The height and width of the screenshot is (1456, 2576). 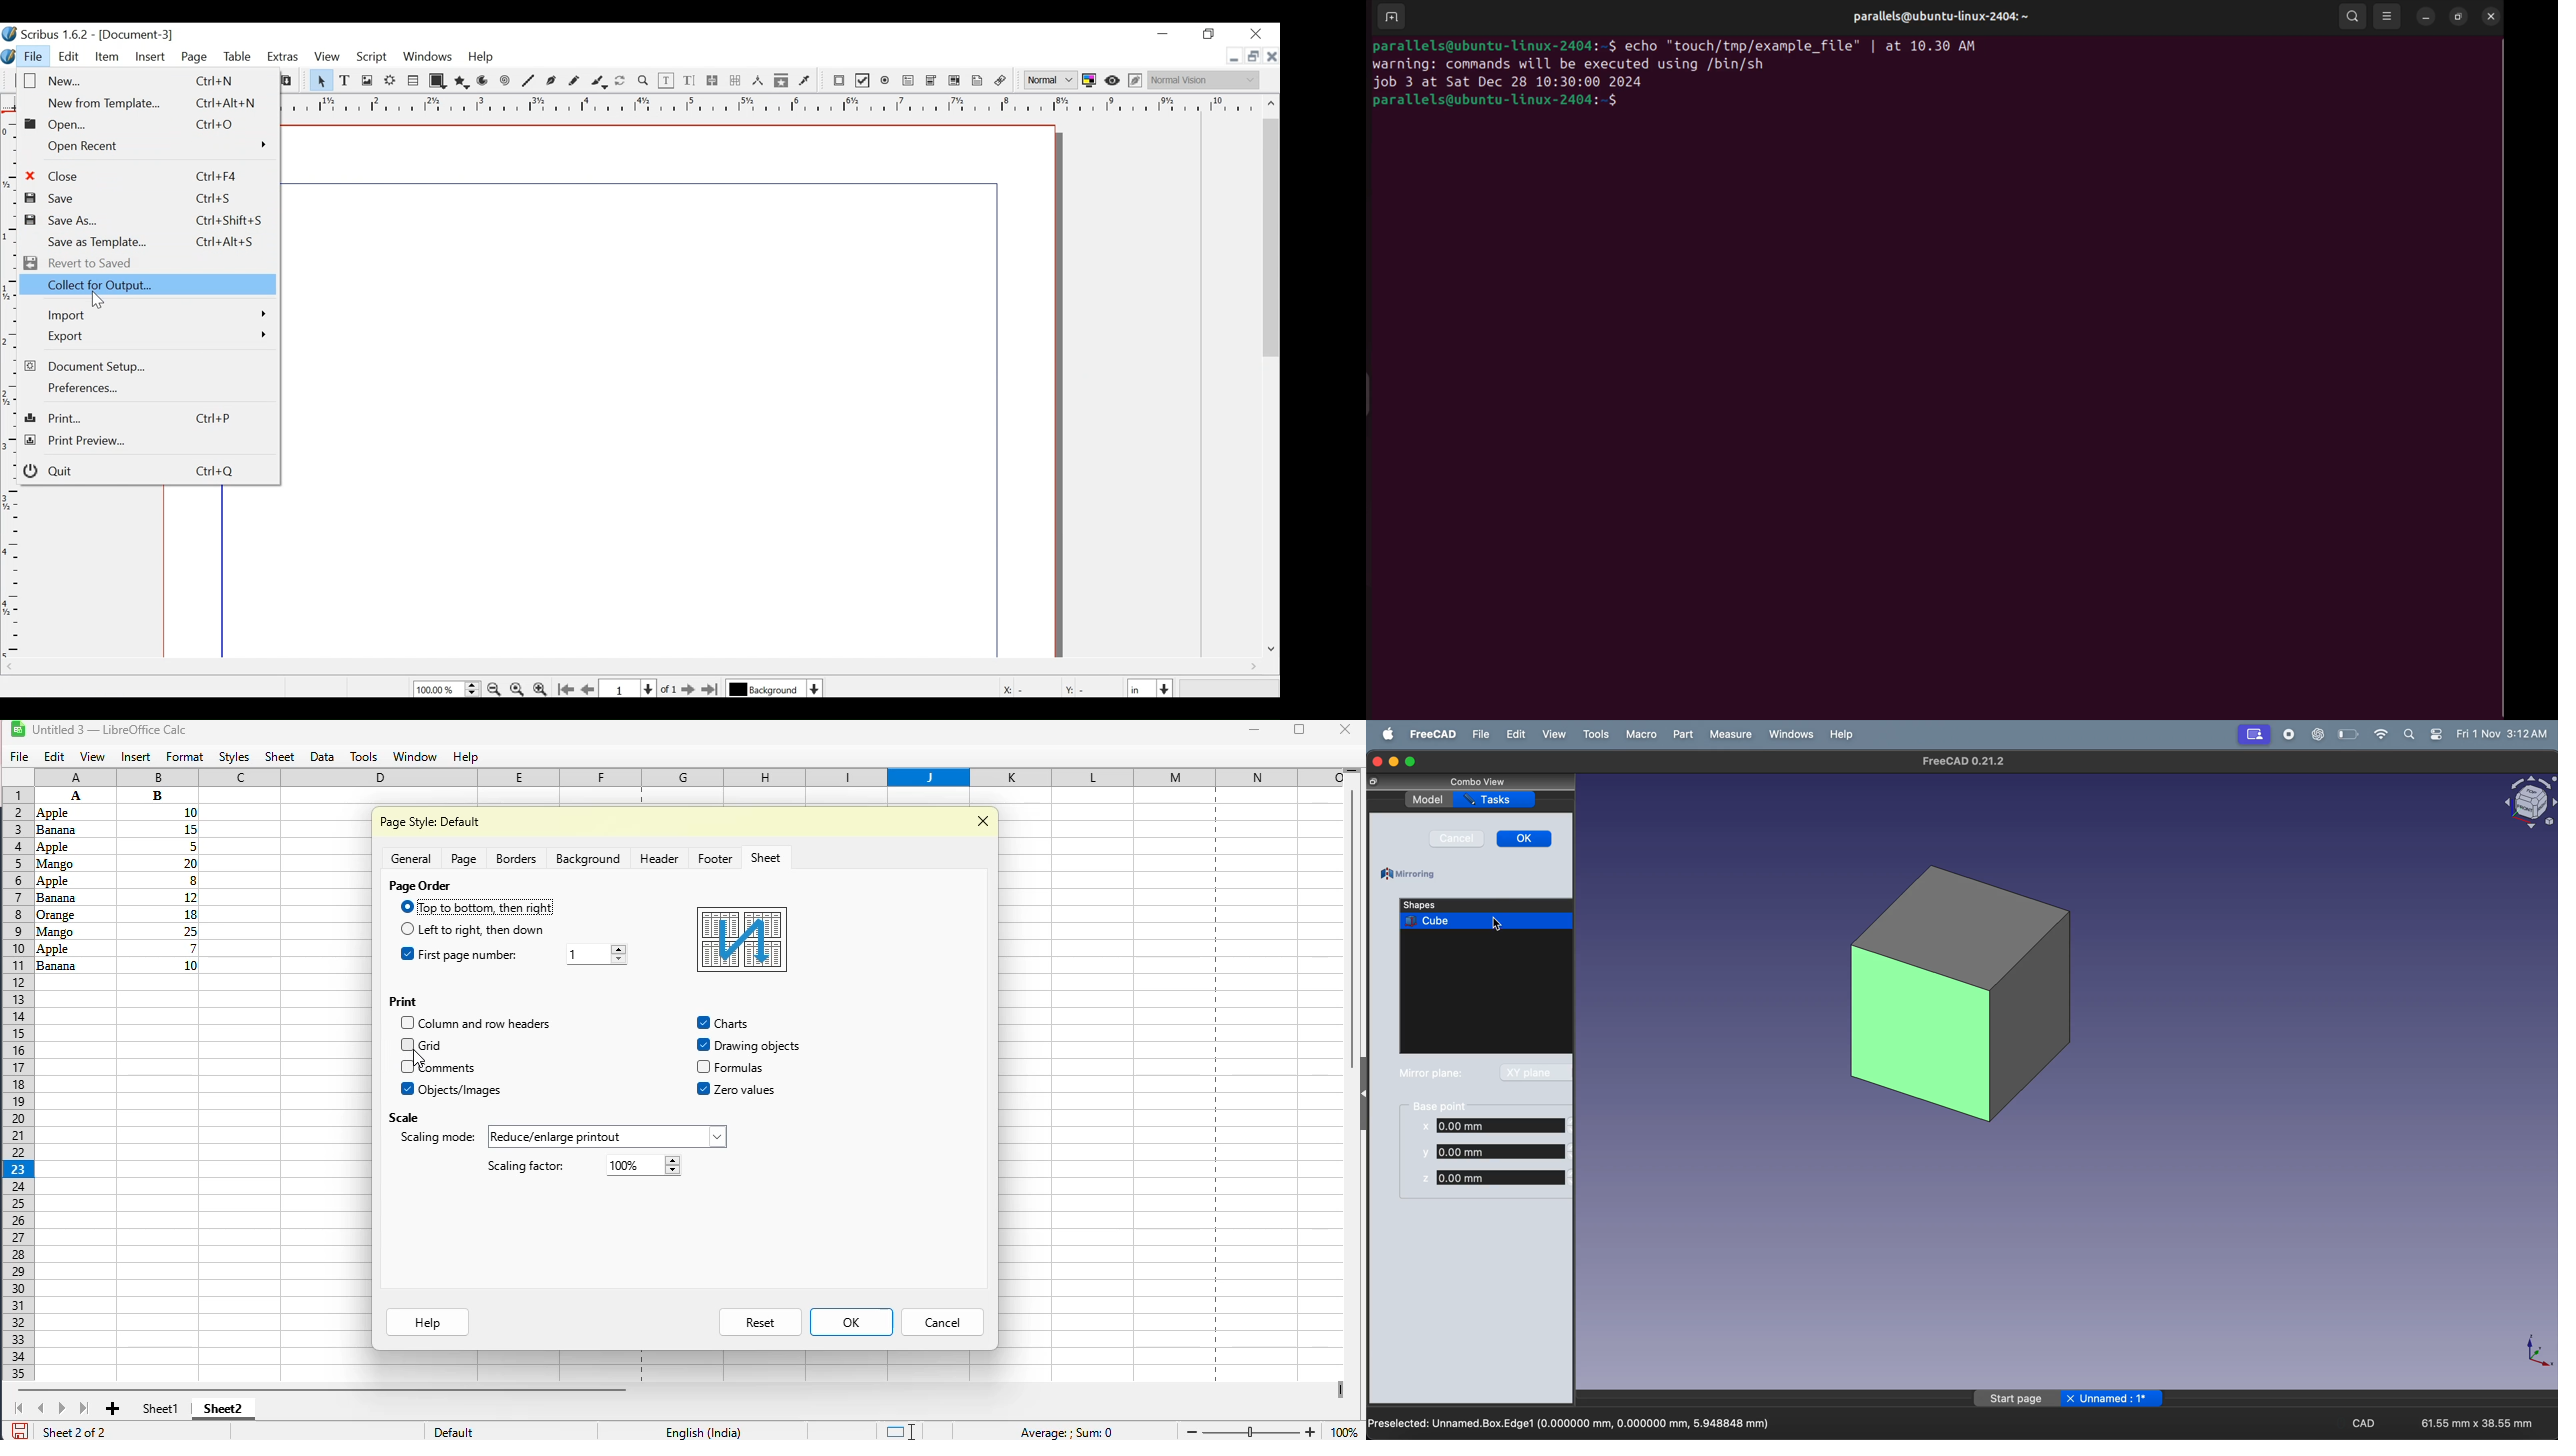 I want to click on PDF Check Box, so click(x=862, y=81).